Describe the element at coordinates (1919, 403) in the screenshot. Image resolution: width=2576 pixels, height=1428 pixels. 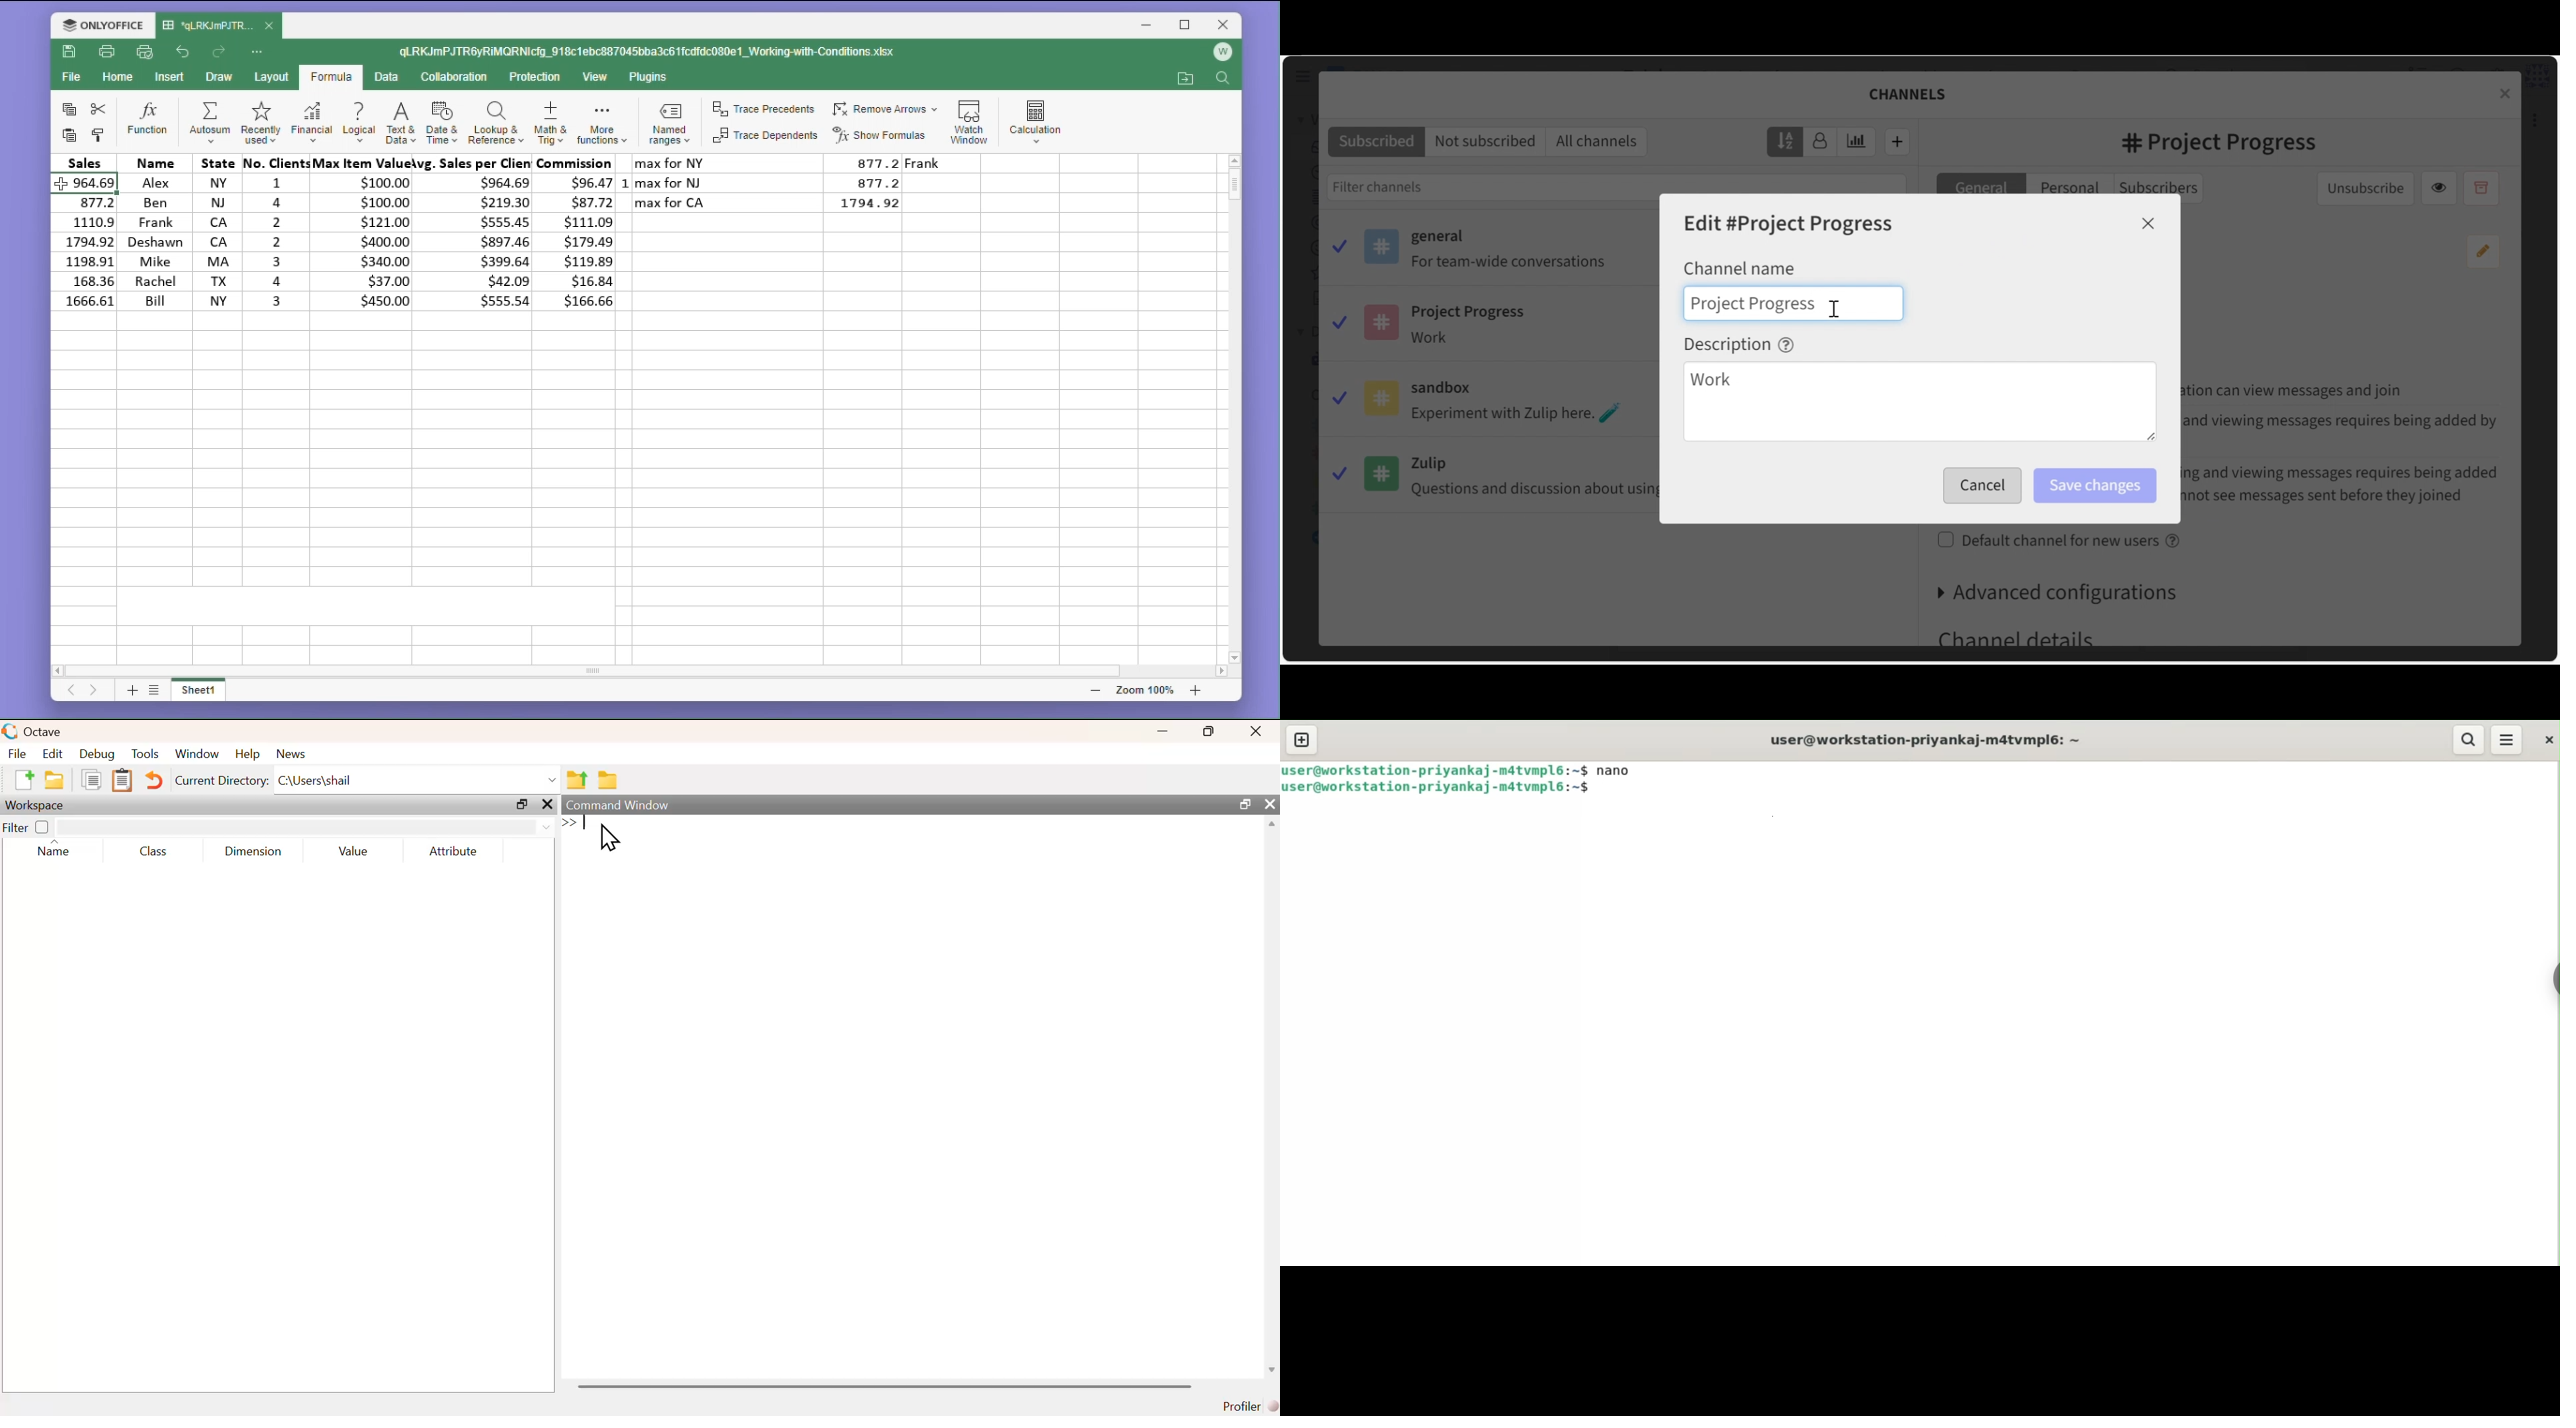
I see `Description Field` at that location.